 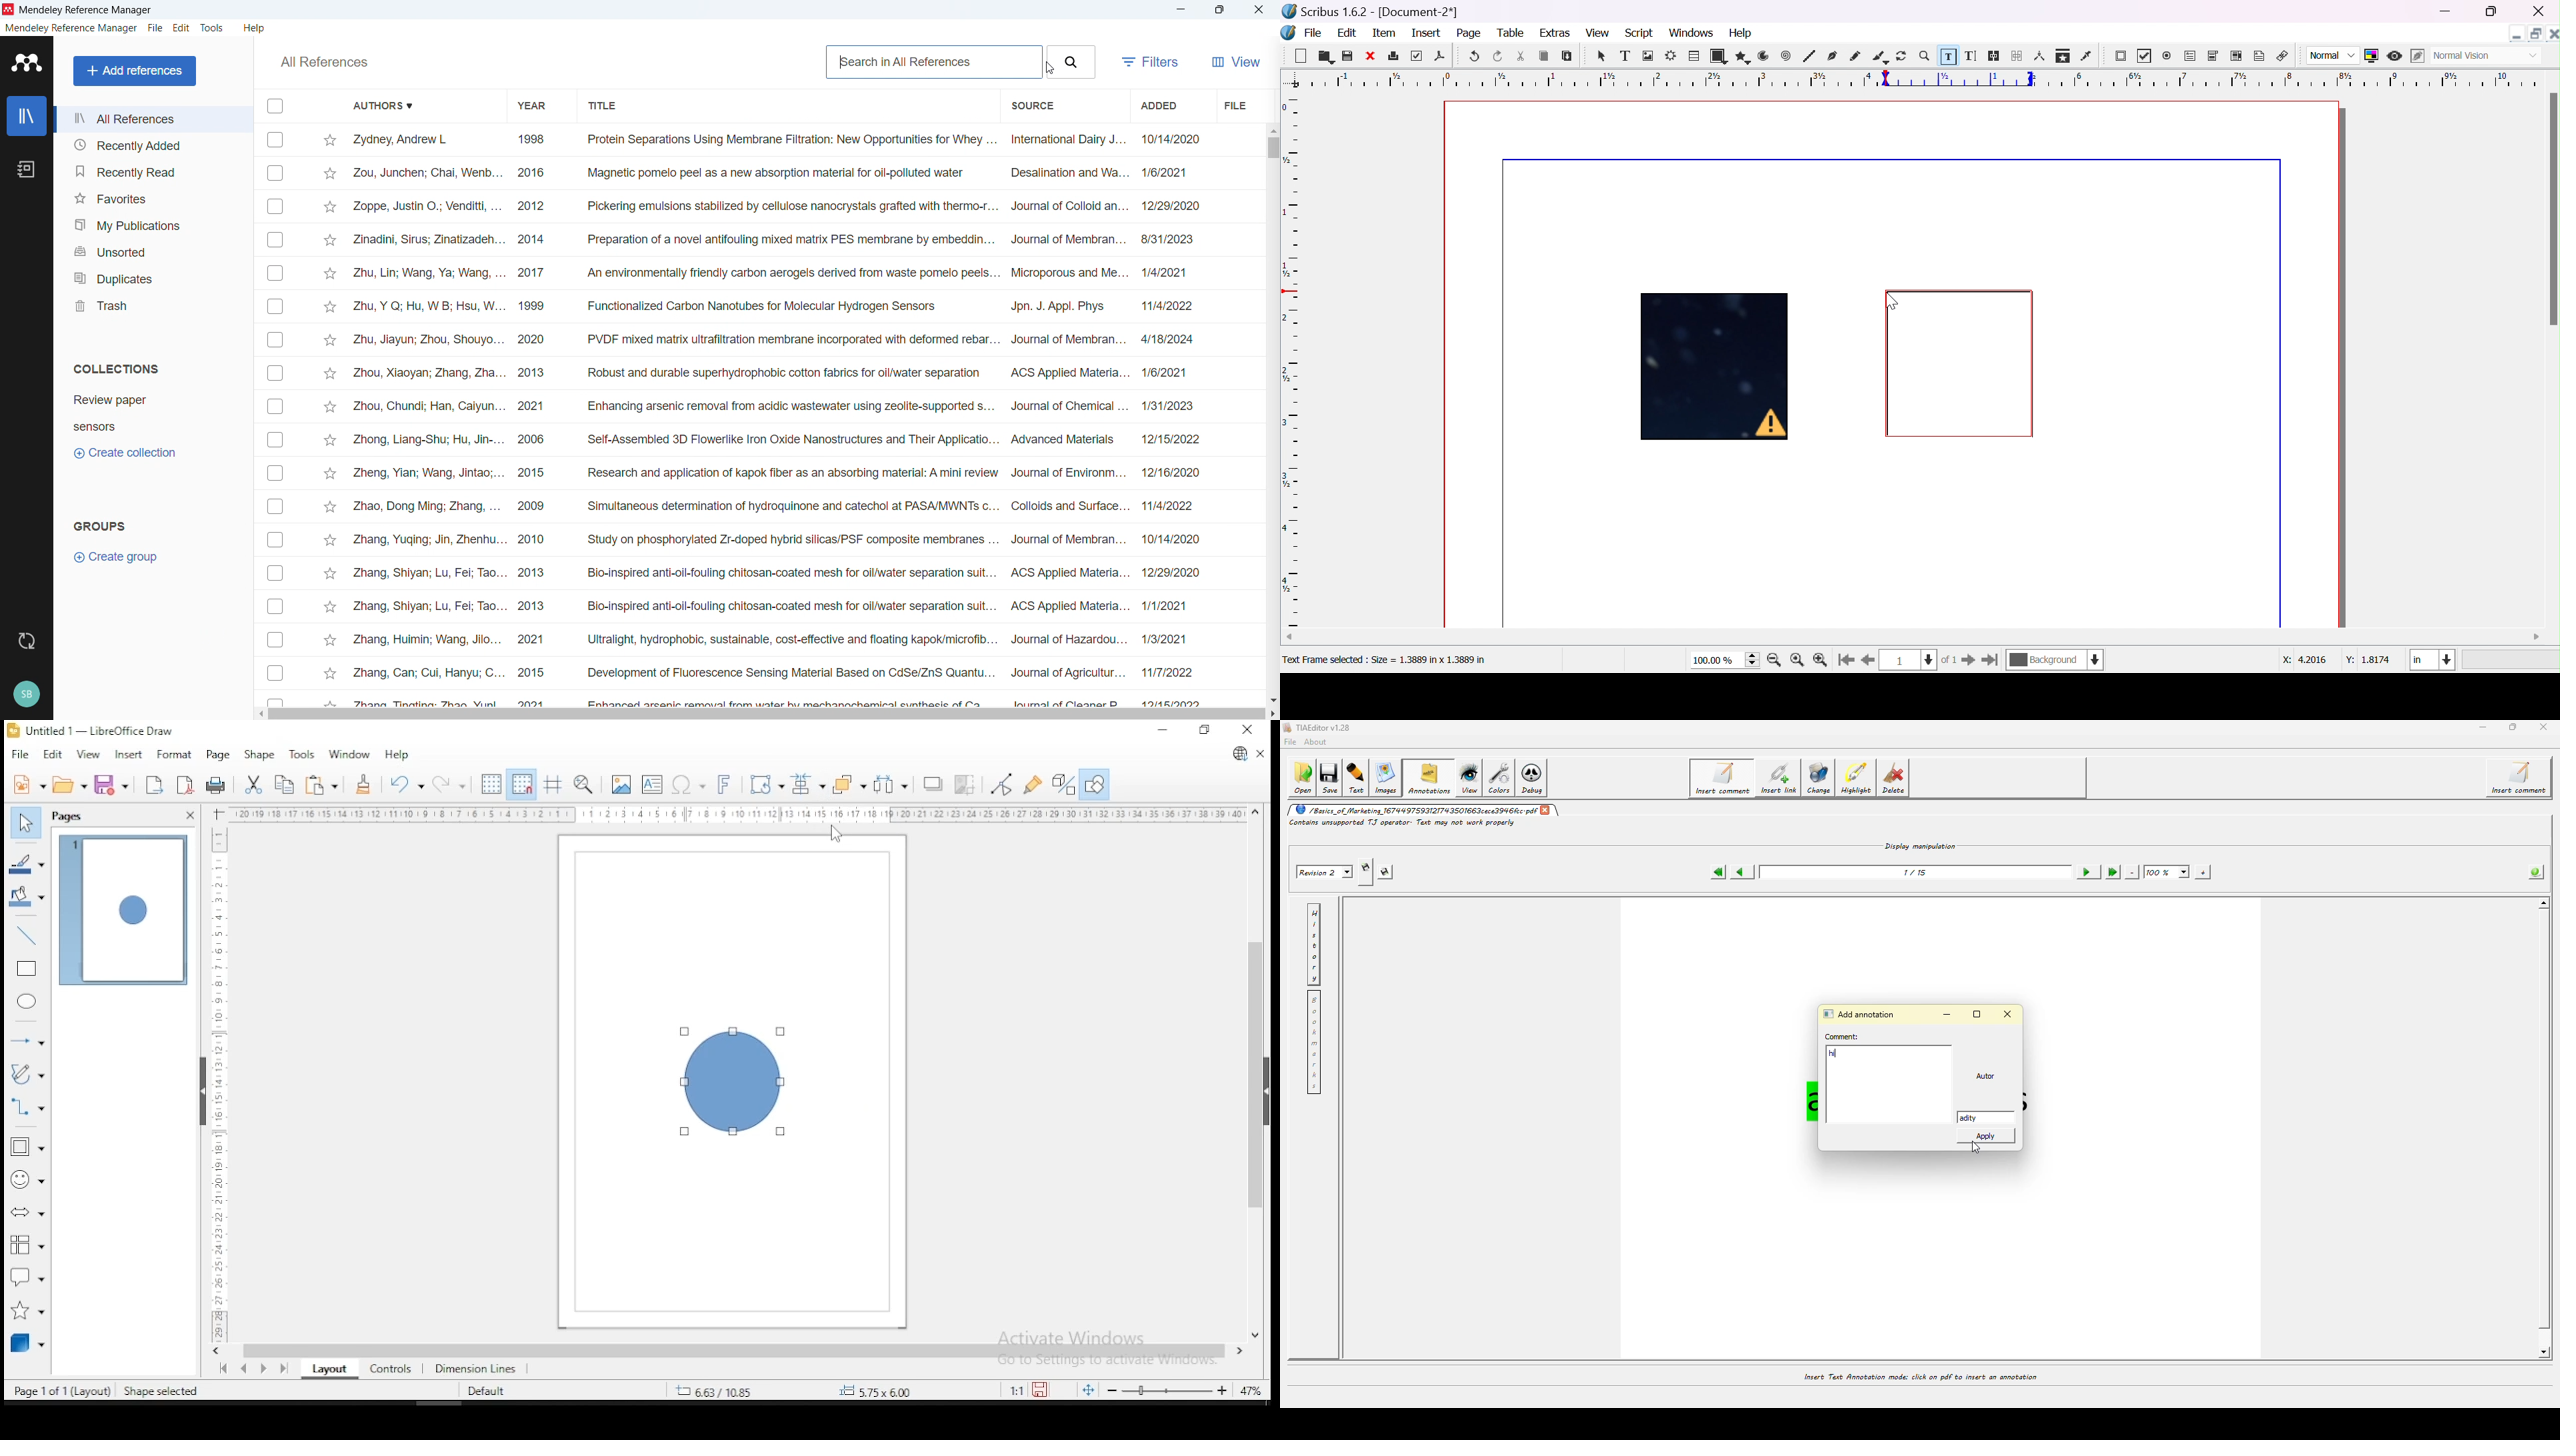 I want to click on copy item properties, so click(x=2062, y=55).